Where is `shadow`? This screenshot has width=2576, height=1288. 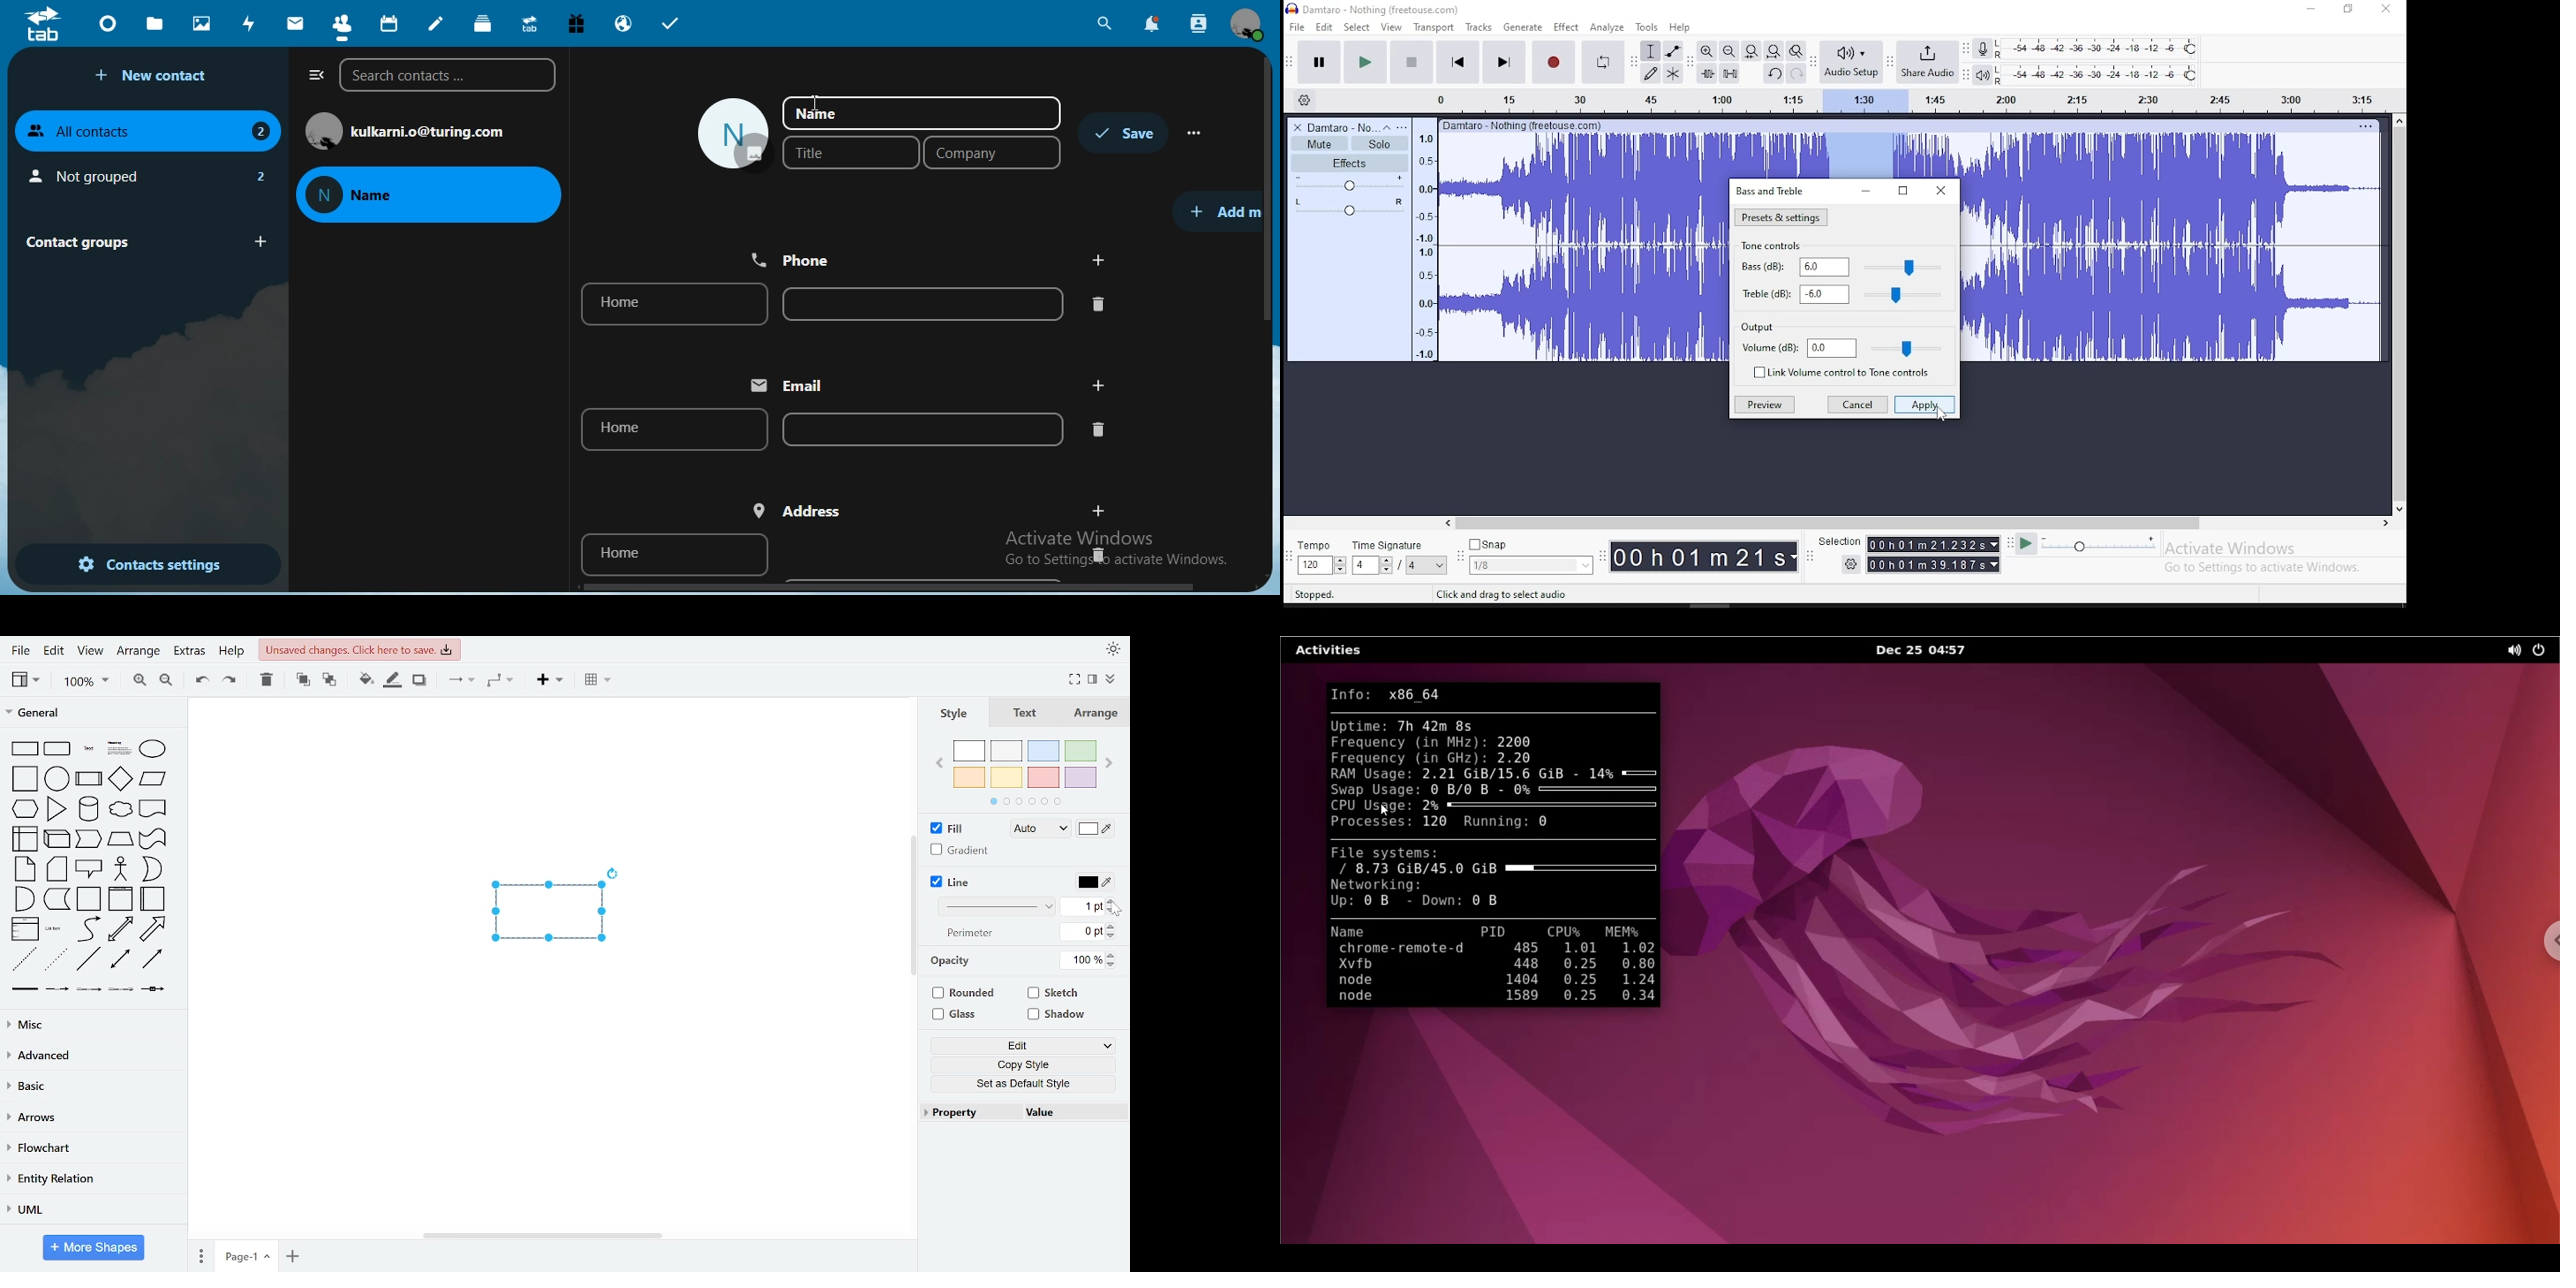
shadow is located at coordinates (1058, 1015).